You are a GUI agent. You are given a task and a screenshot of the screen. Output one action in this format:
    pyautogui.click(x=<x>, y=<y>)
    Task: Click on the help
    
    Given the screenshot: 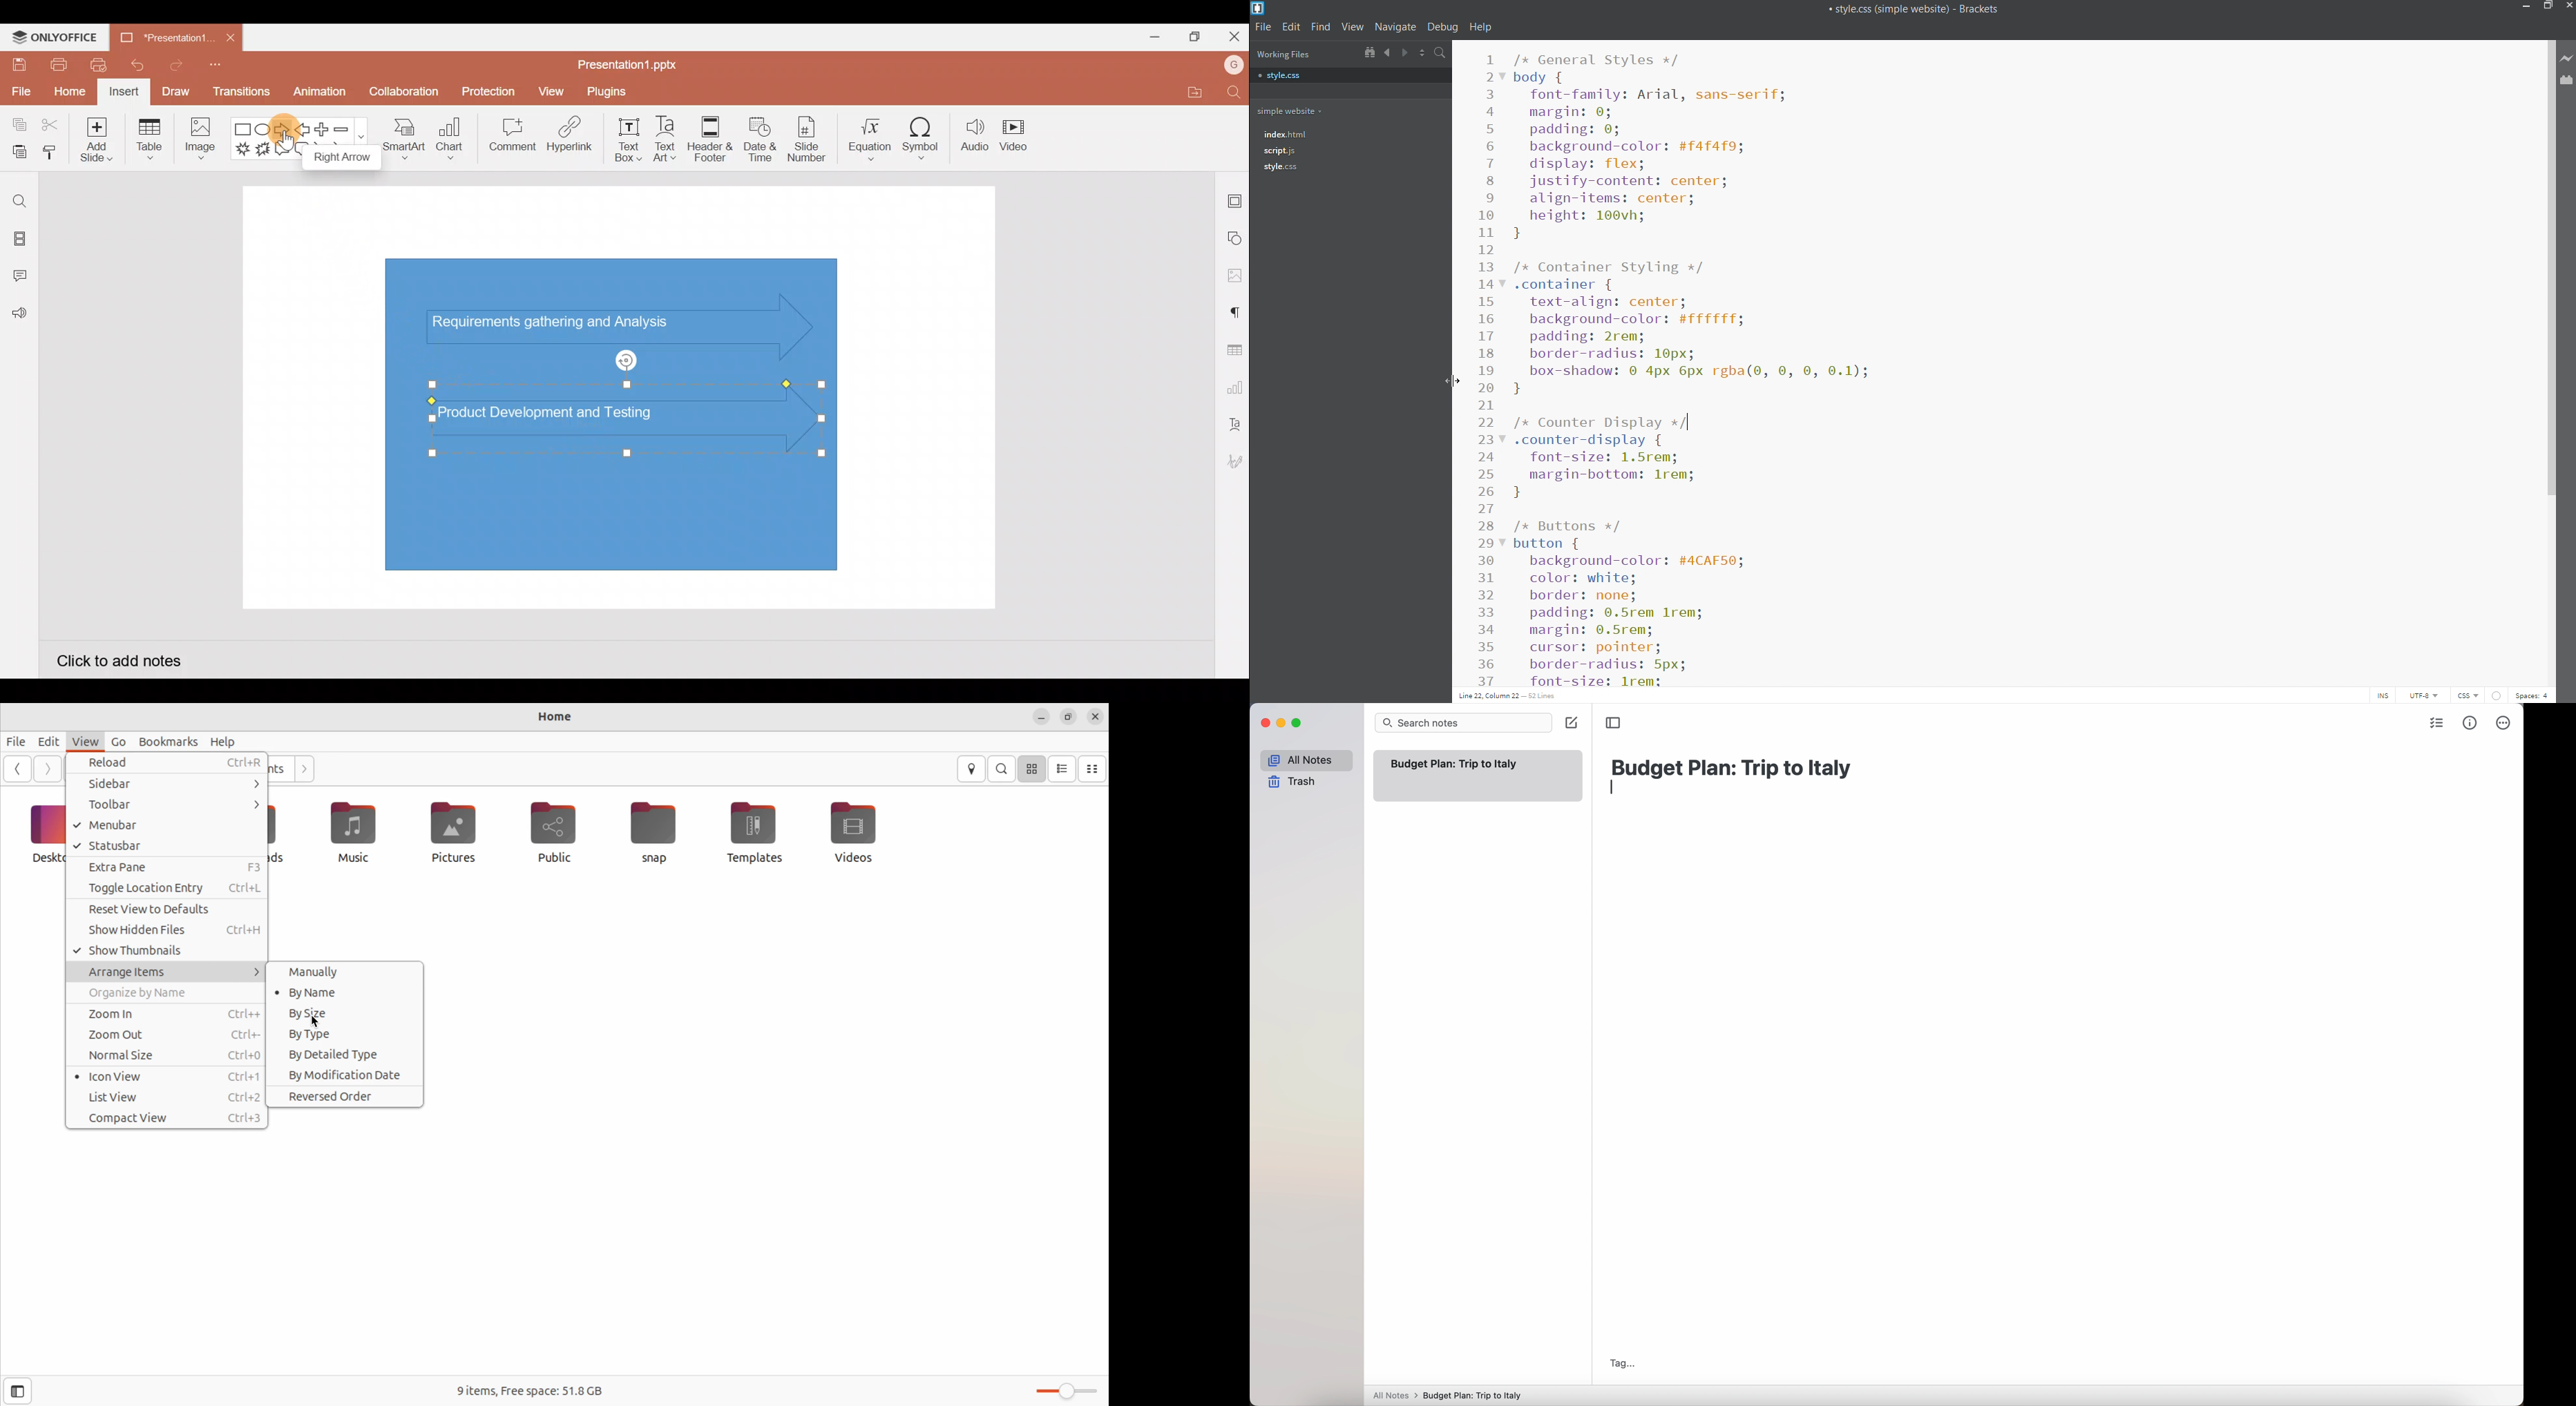 What is the action you would take?
    pyautogui.click(x=1480, y=27)
    